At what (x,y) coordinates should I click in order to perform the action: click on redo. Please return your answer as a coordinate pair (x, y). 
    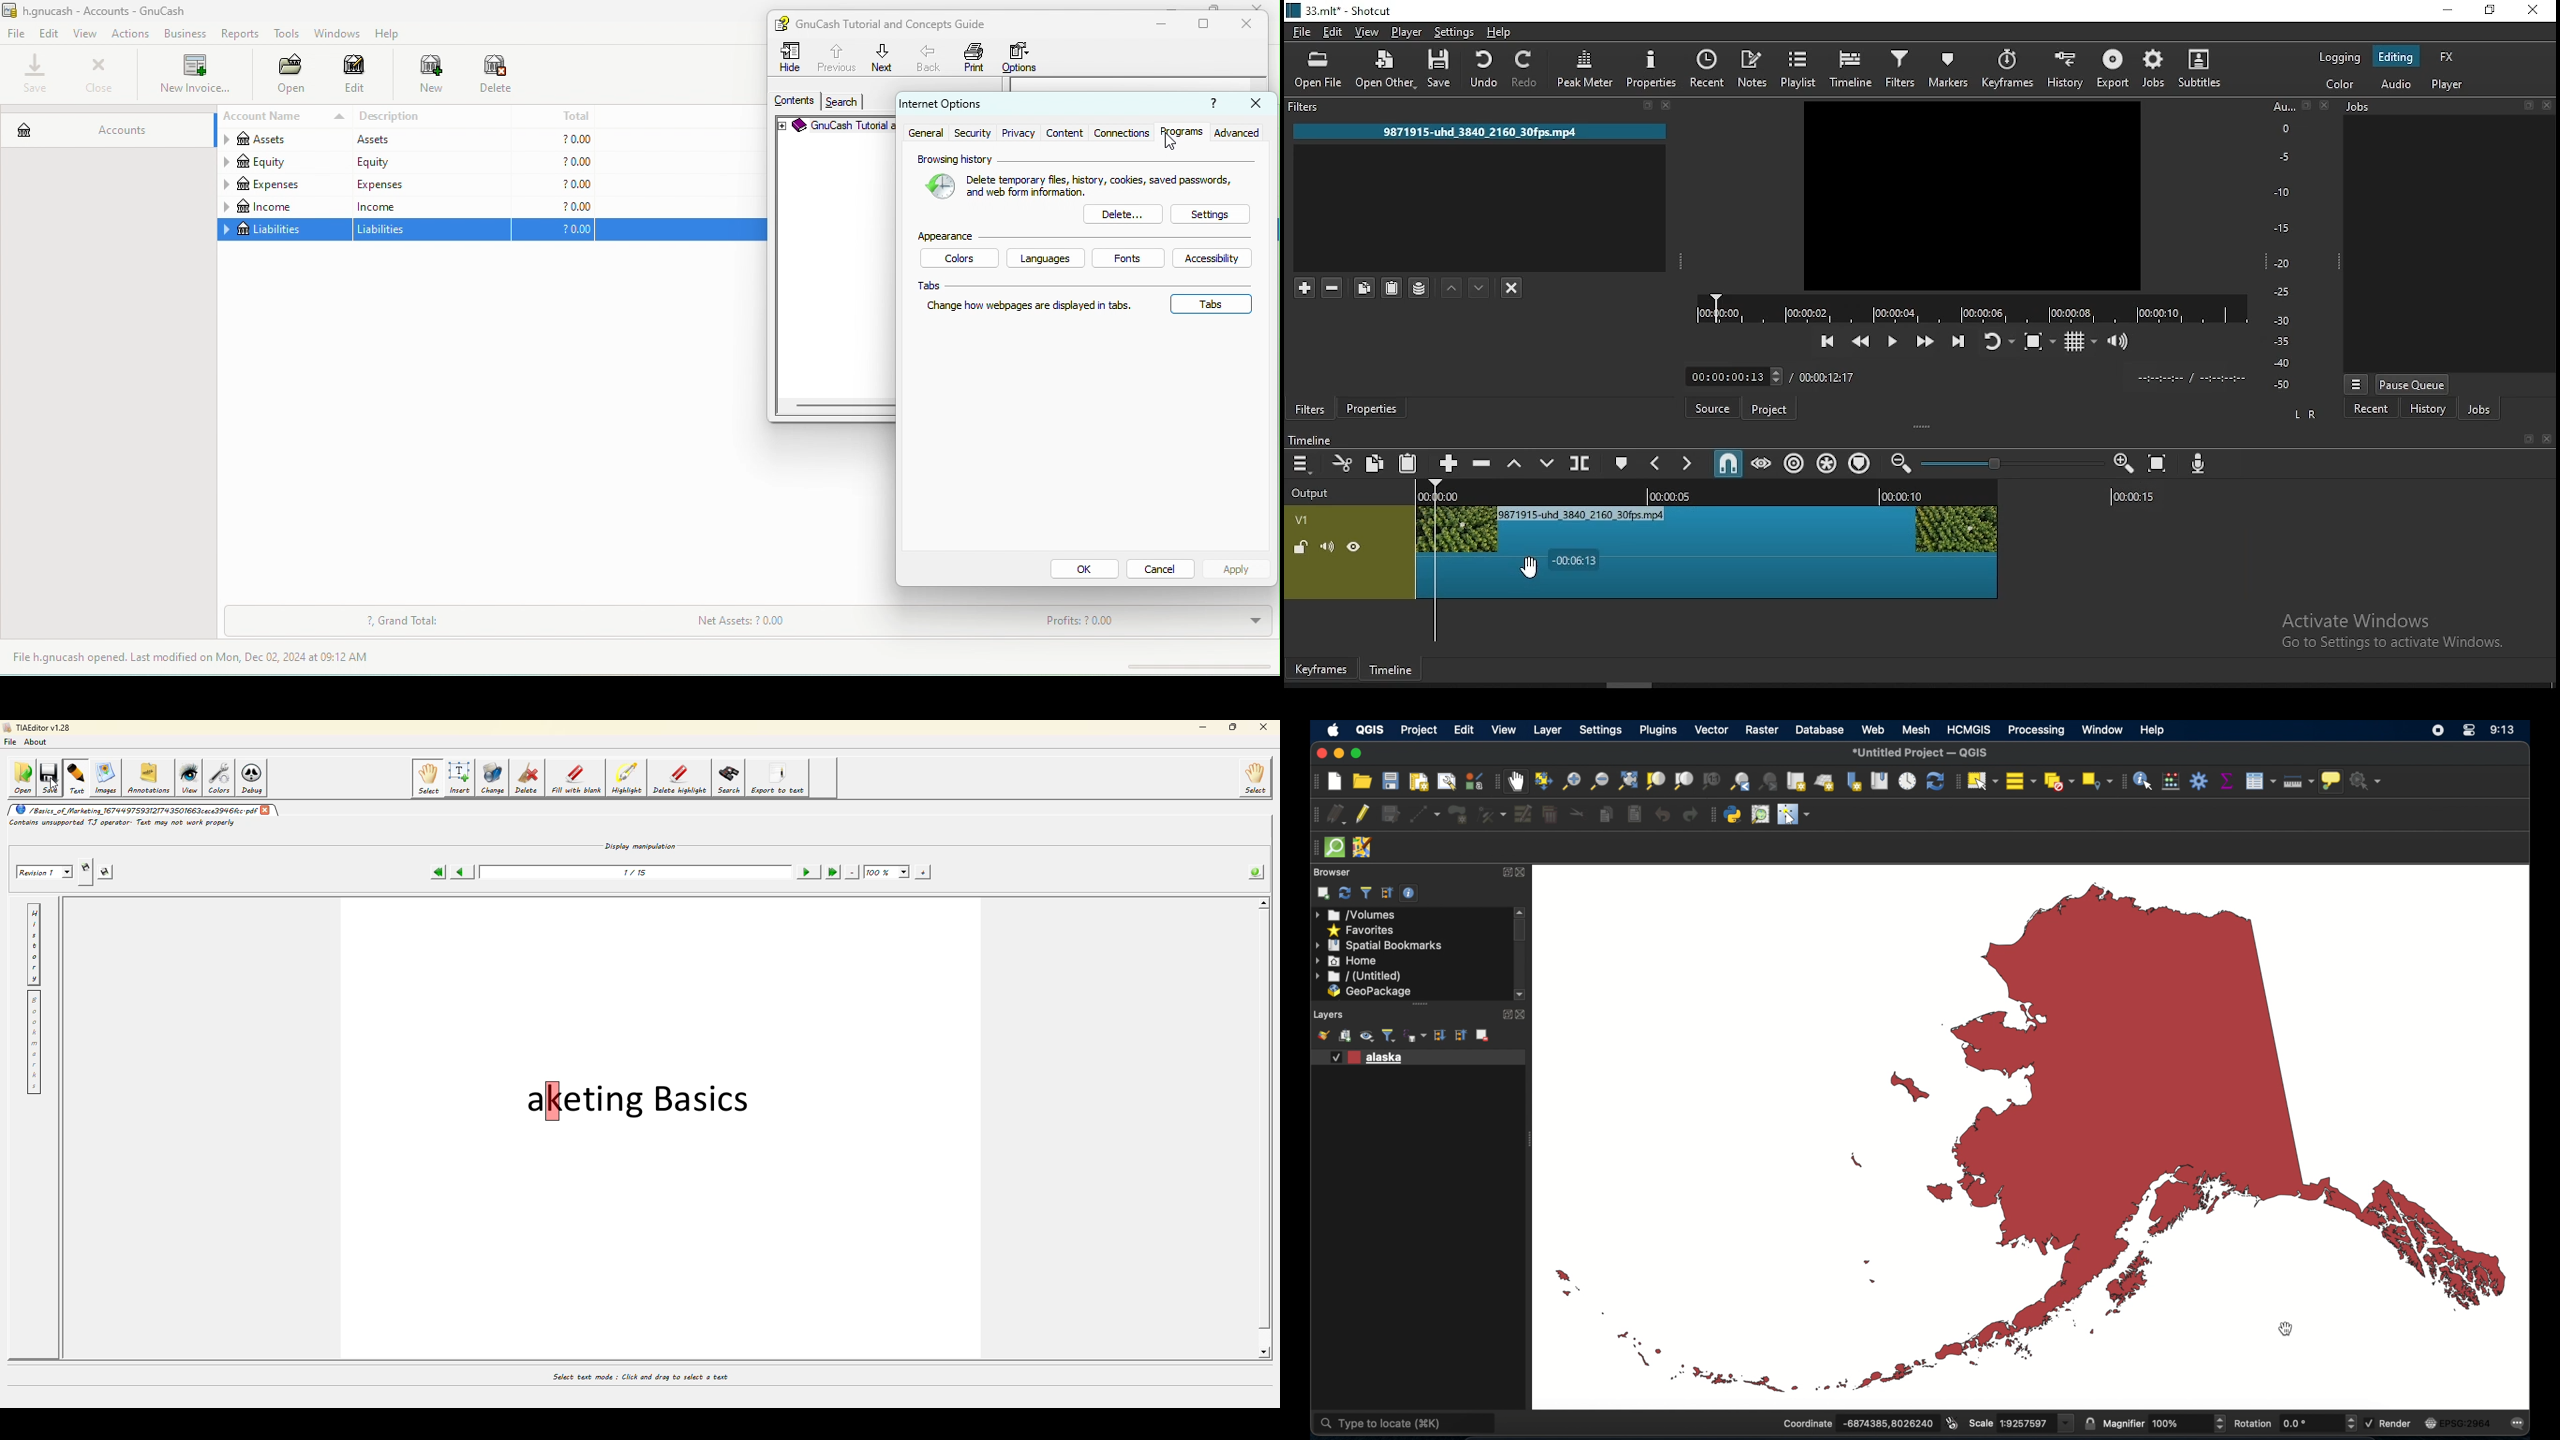
    Looking at the image, I should click on (1527, 72).